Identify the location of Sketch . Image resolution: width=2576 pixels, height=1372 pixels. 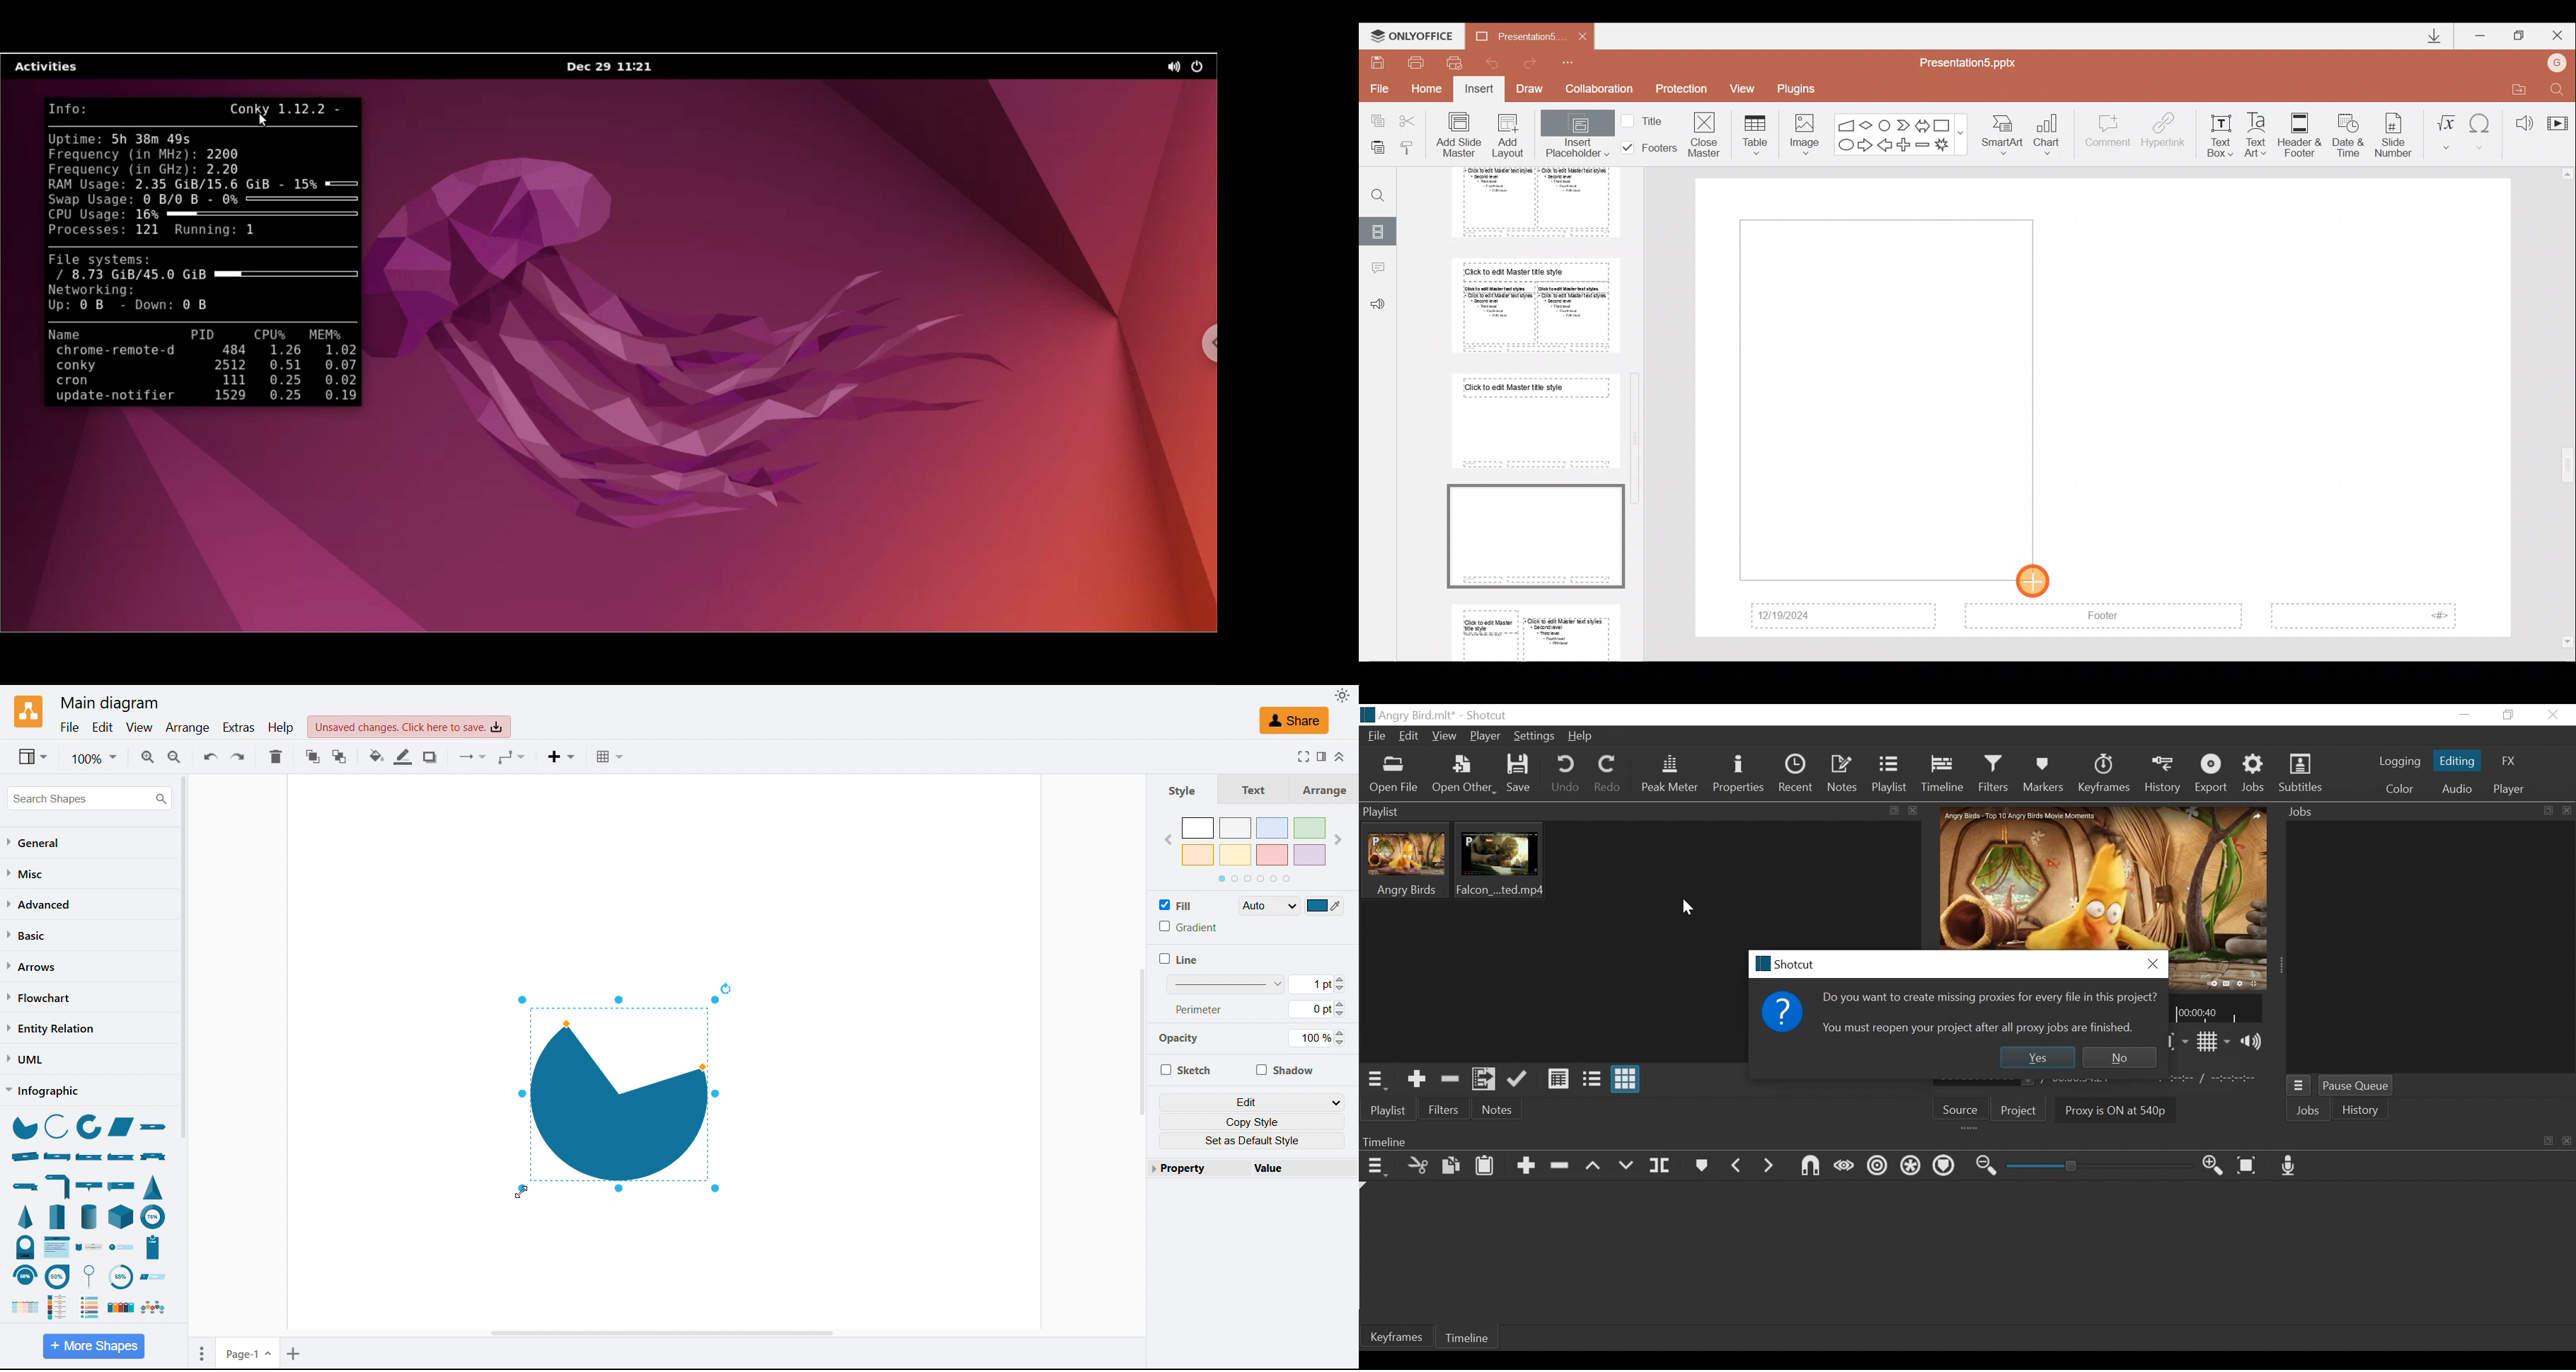
(1185, 1069).